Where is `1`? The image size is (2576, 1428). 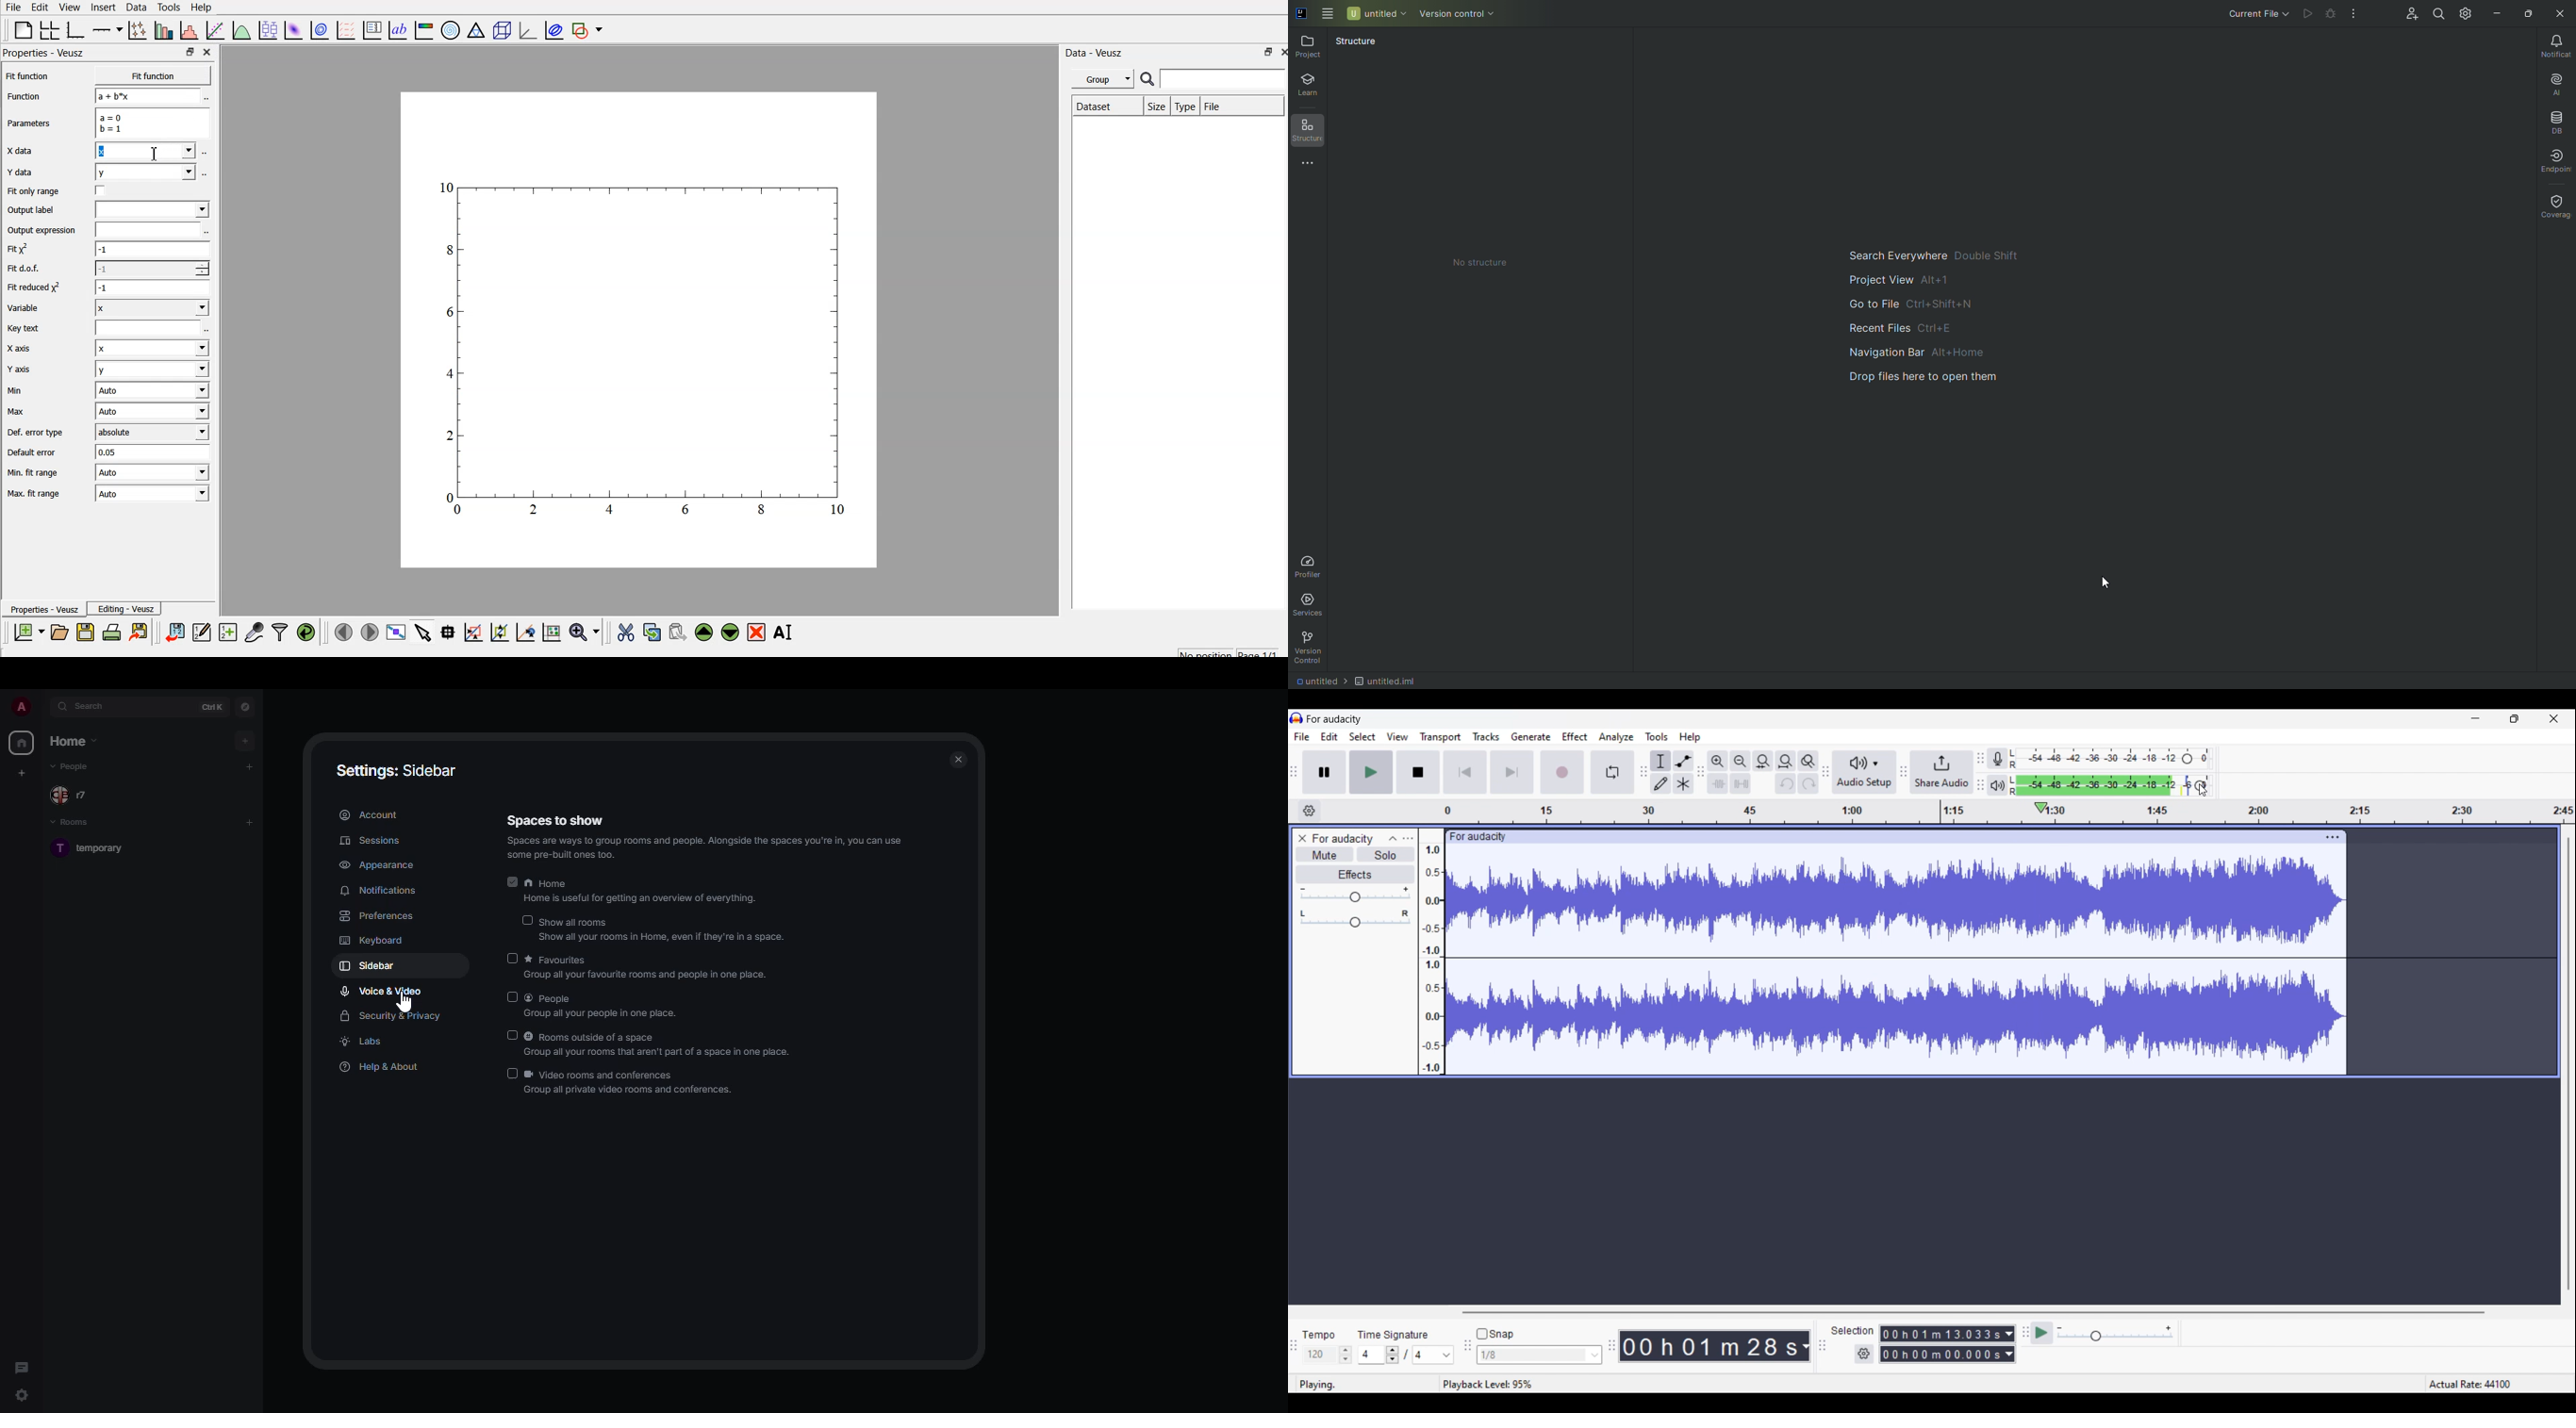
1 is located at coordinates (151, 289).